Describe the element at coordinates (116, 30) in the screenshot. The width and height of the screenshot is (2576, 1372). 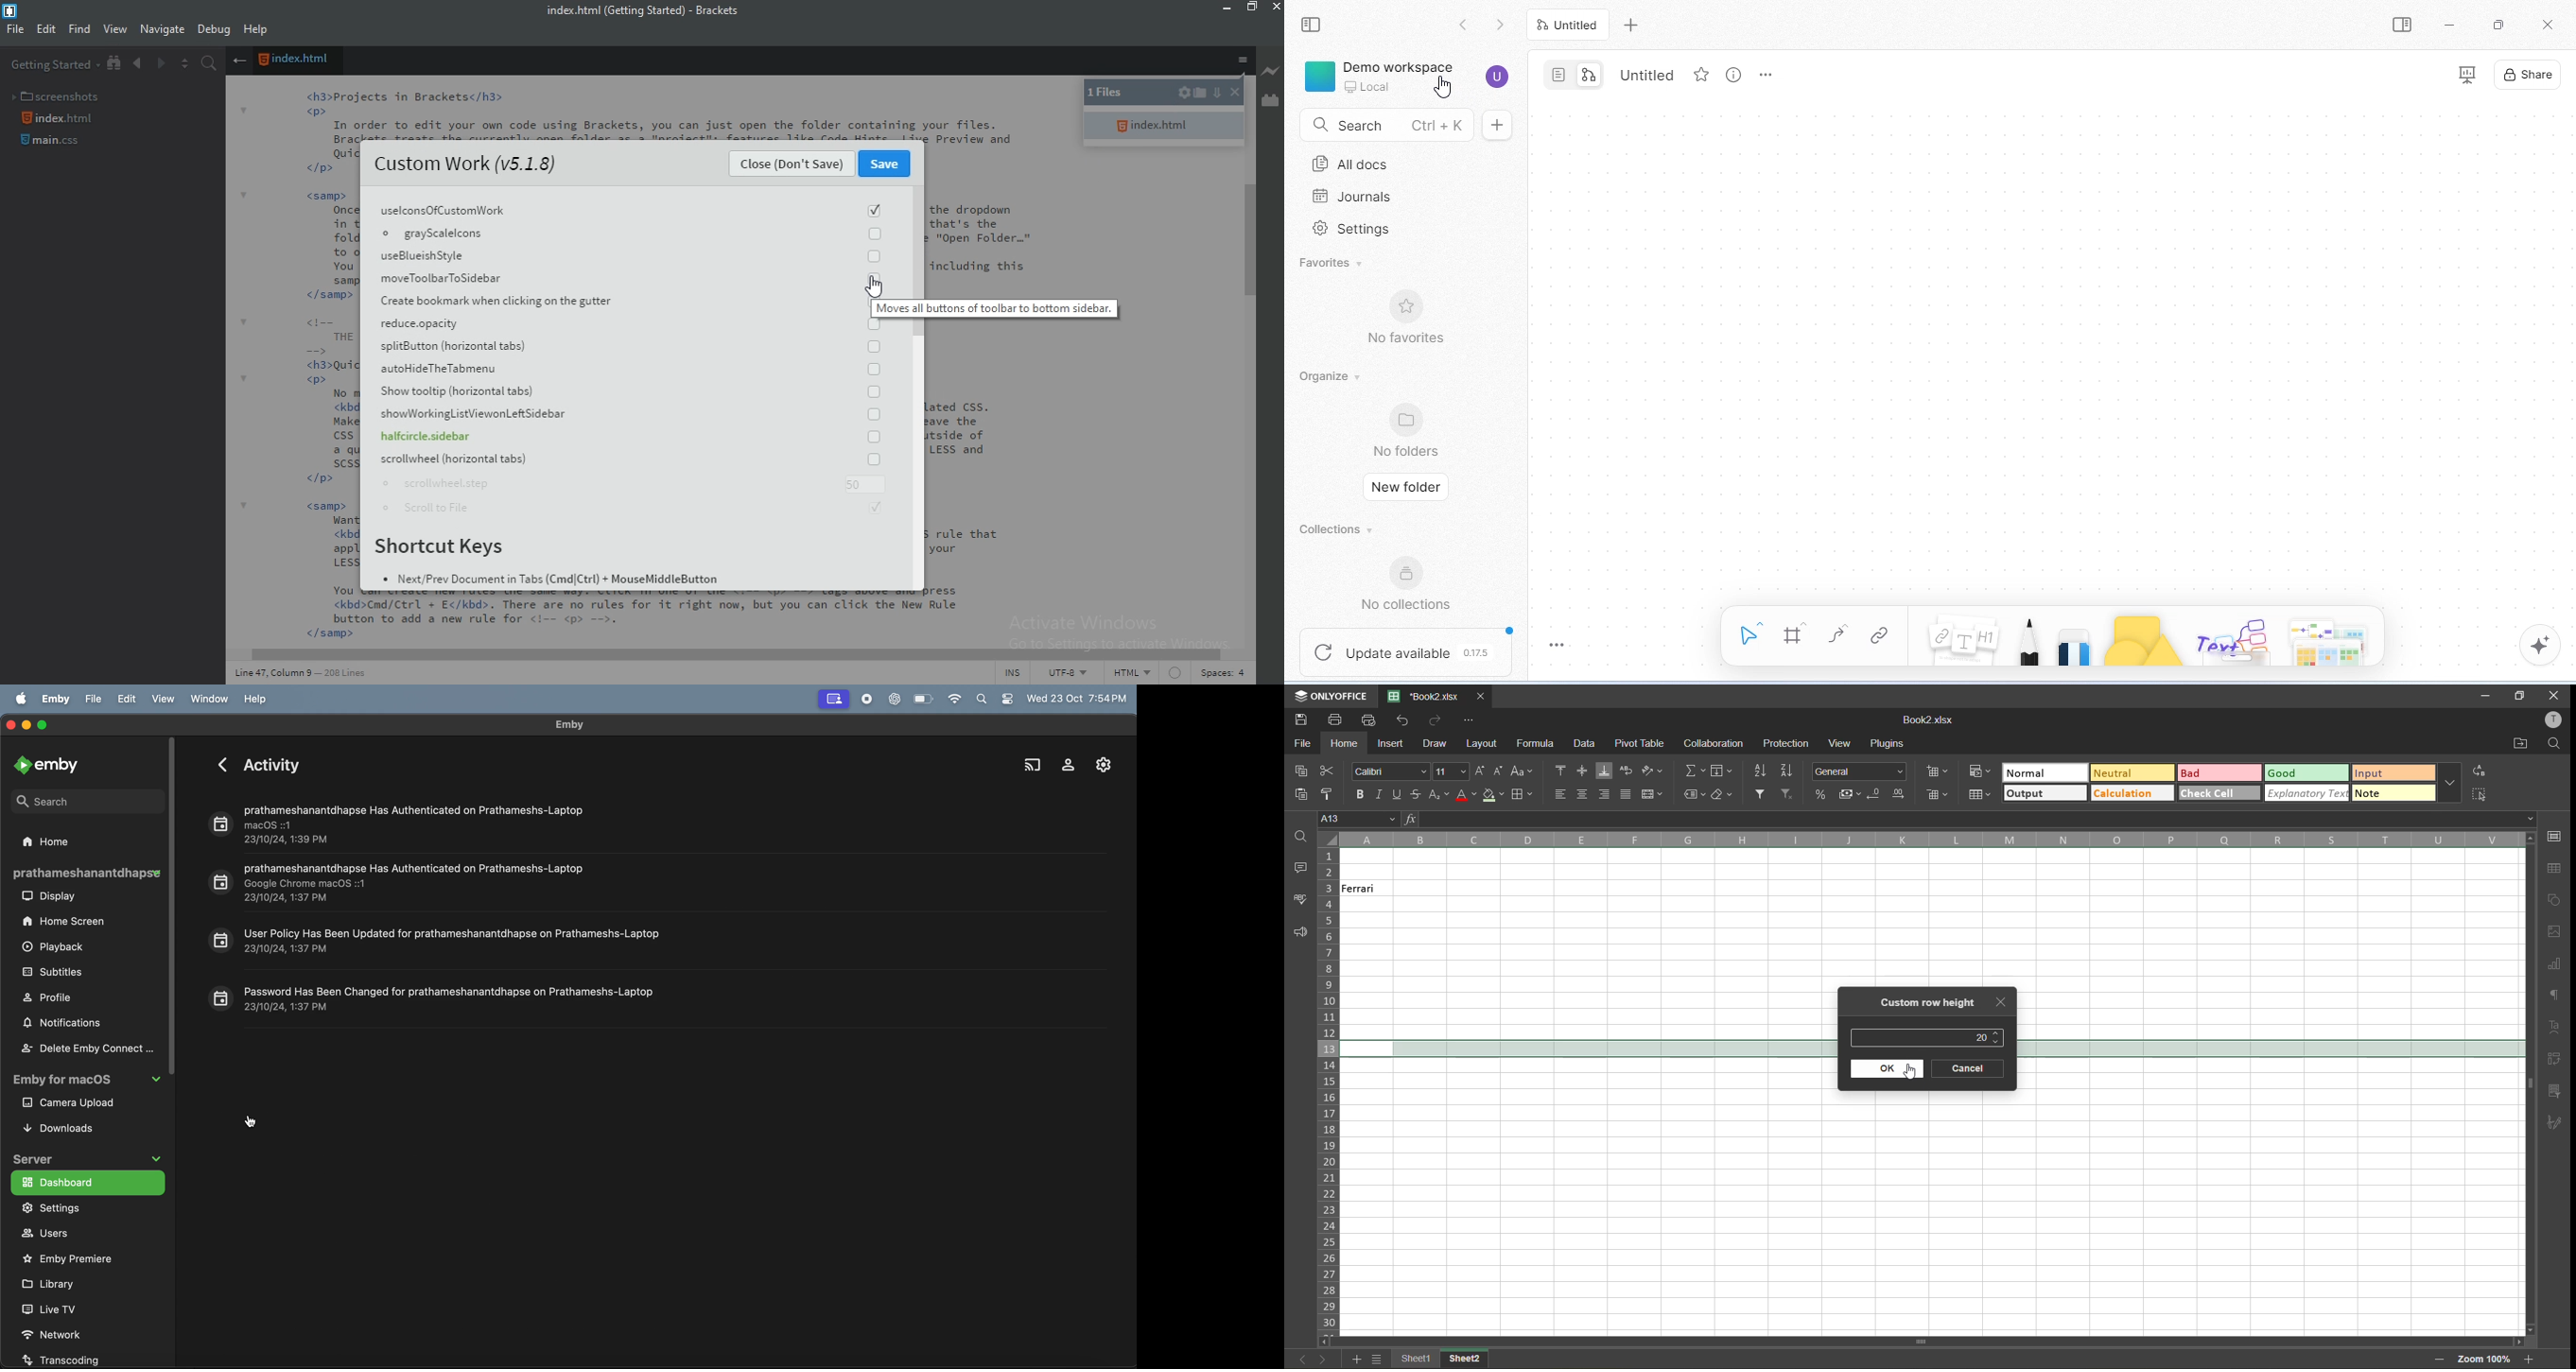
I see `View` at that location.